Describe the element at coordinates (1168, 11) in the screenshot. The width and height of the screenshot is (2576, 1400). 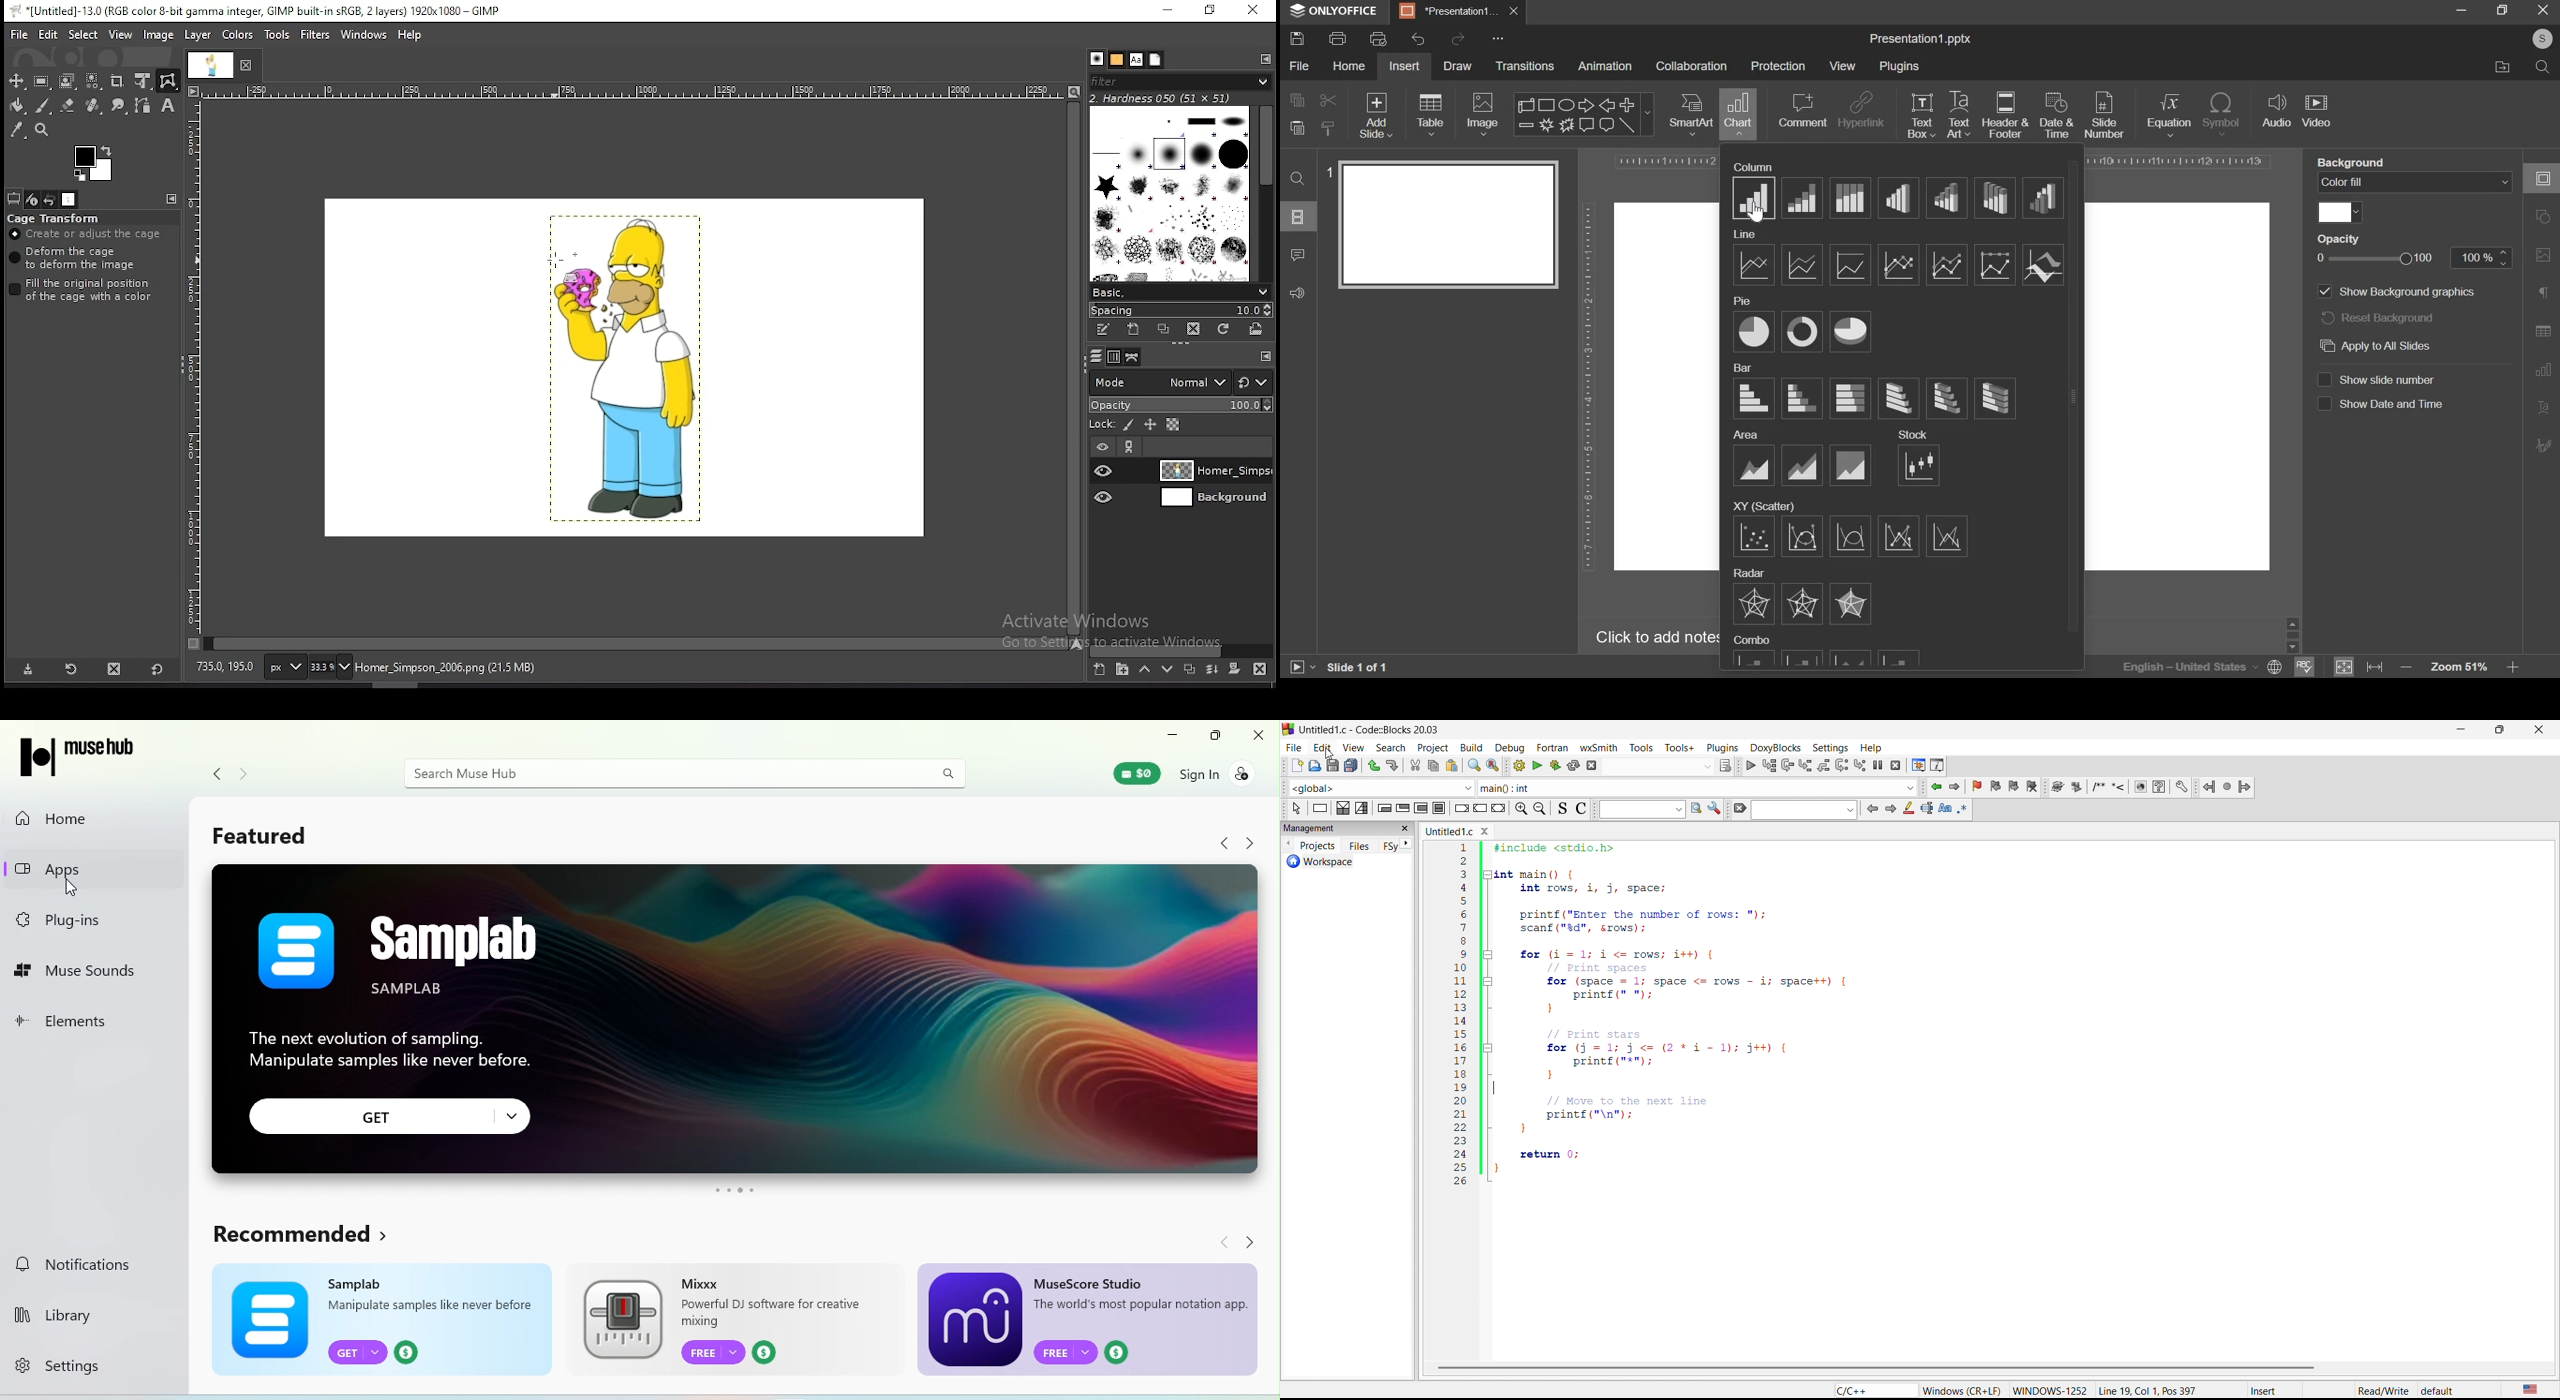
I see `minimize` at that location.